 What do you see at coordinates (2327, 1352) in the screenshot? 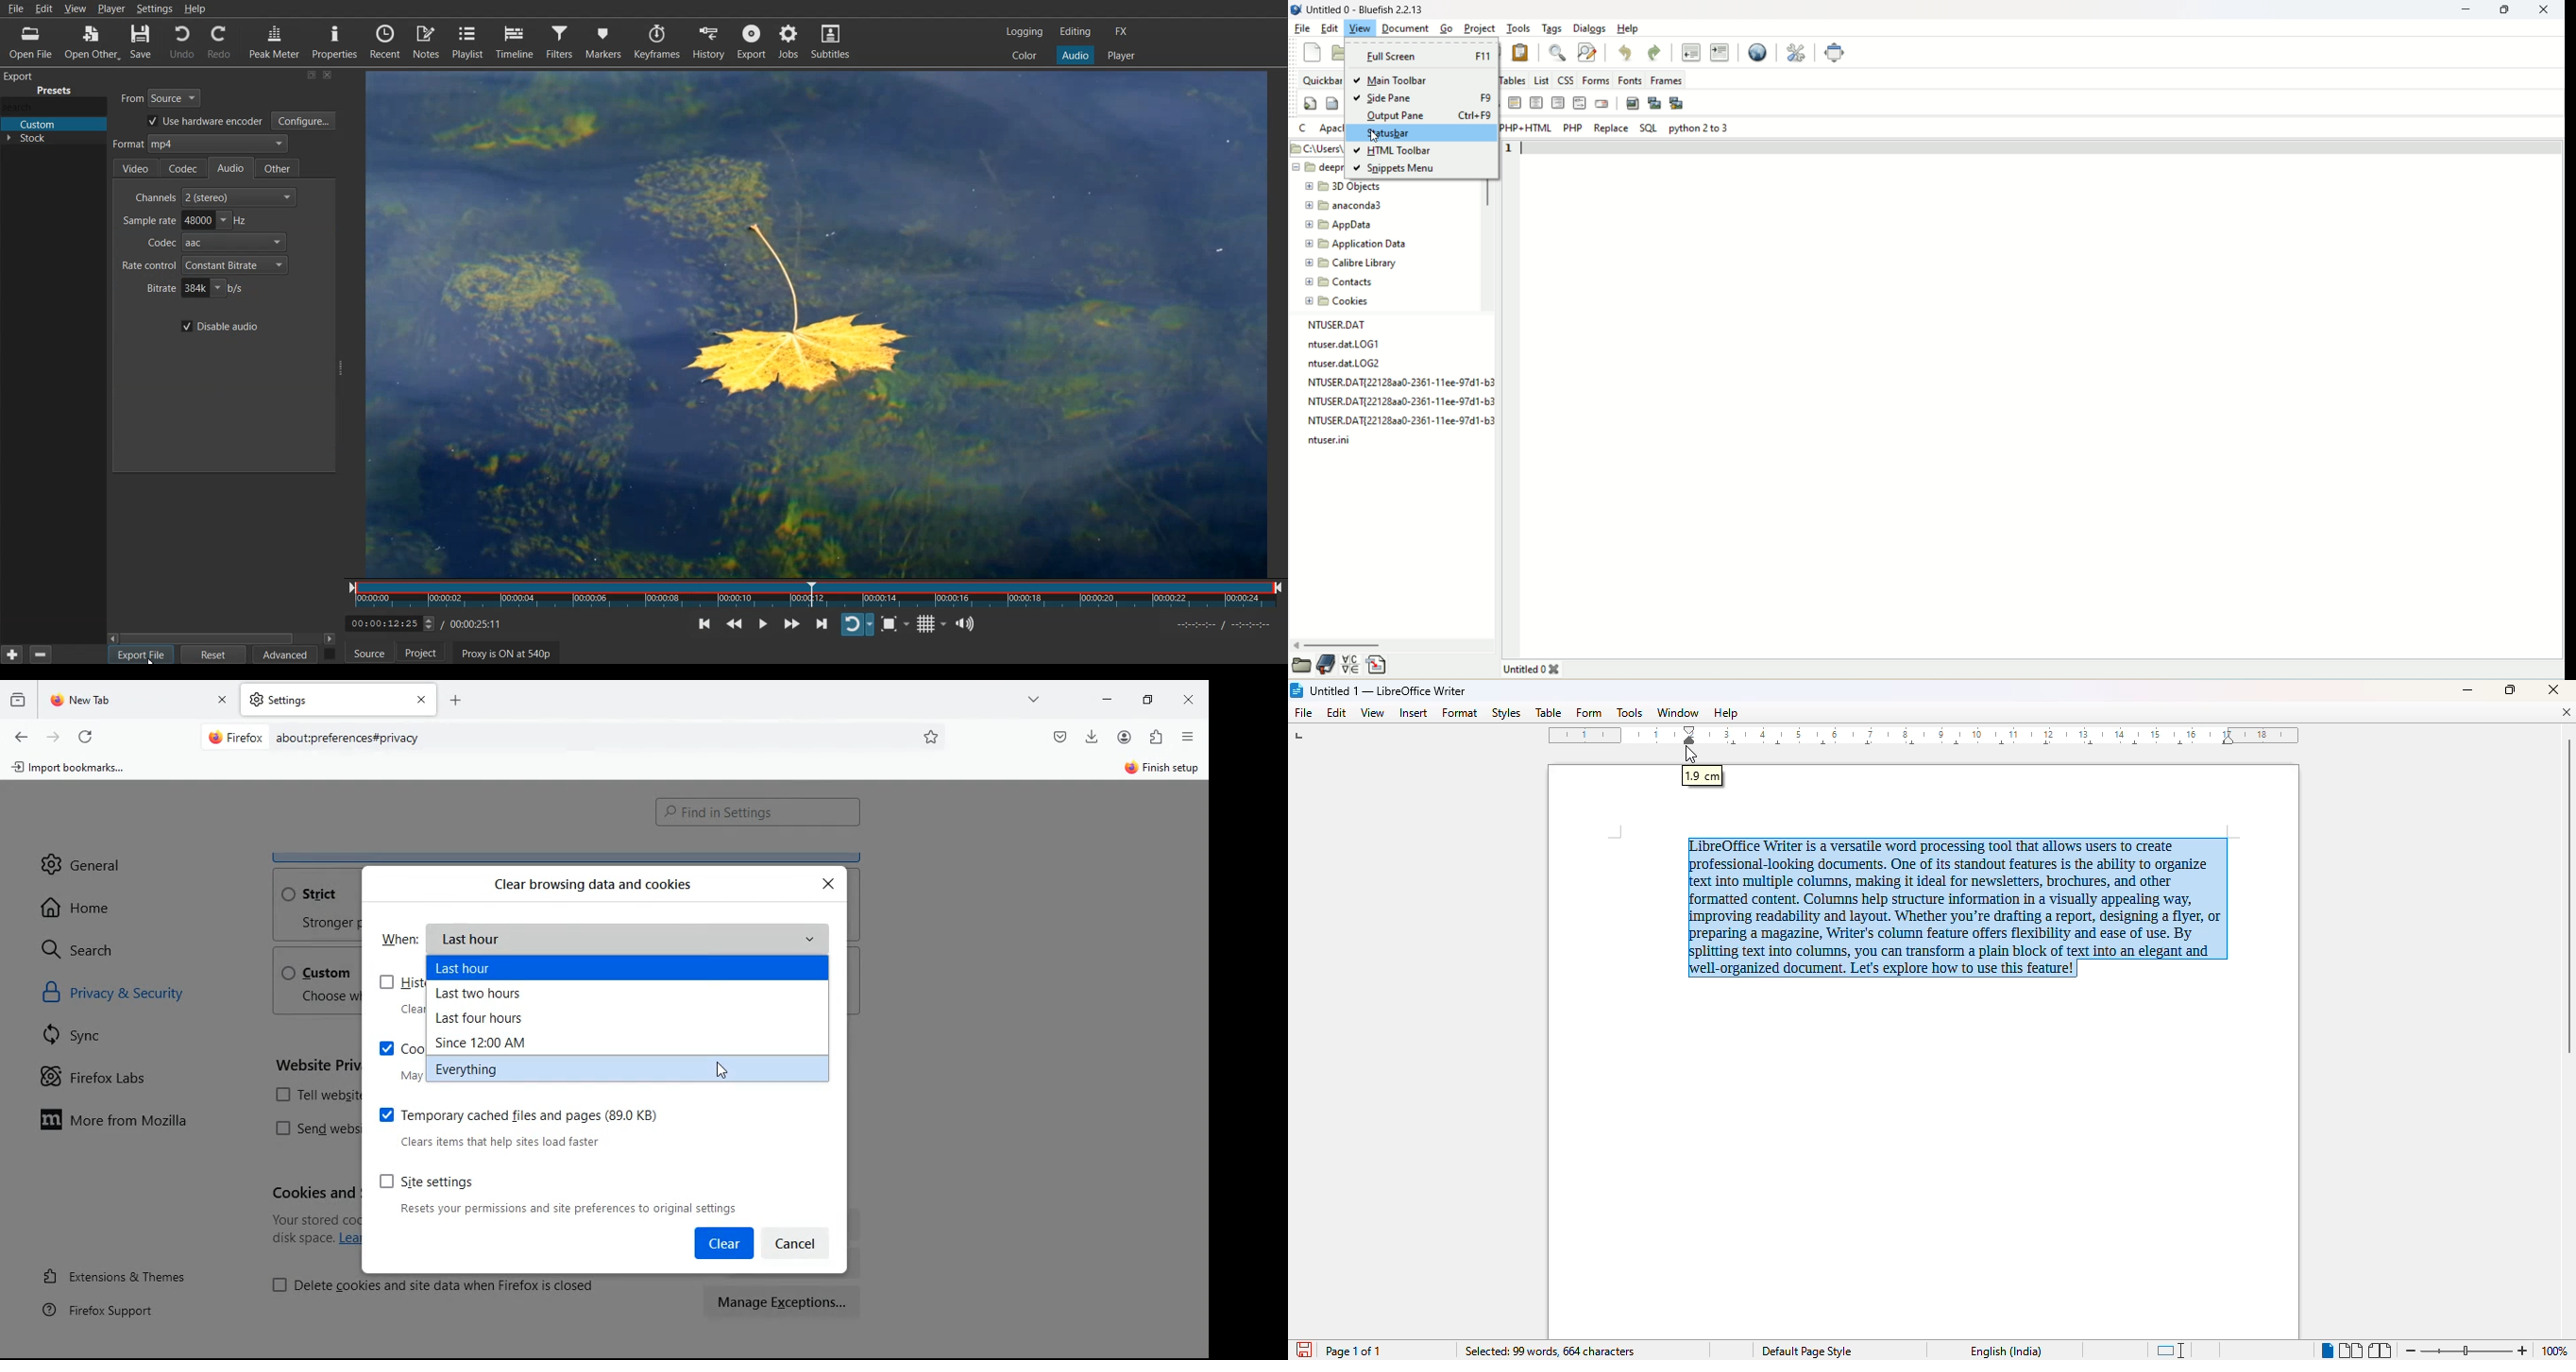
I see `single-page view` at bounding box center [2327, 1352].